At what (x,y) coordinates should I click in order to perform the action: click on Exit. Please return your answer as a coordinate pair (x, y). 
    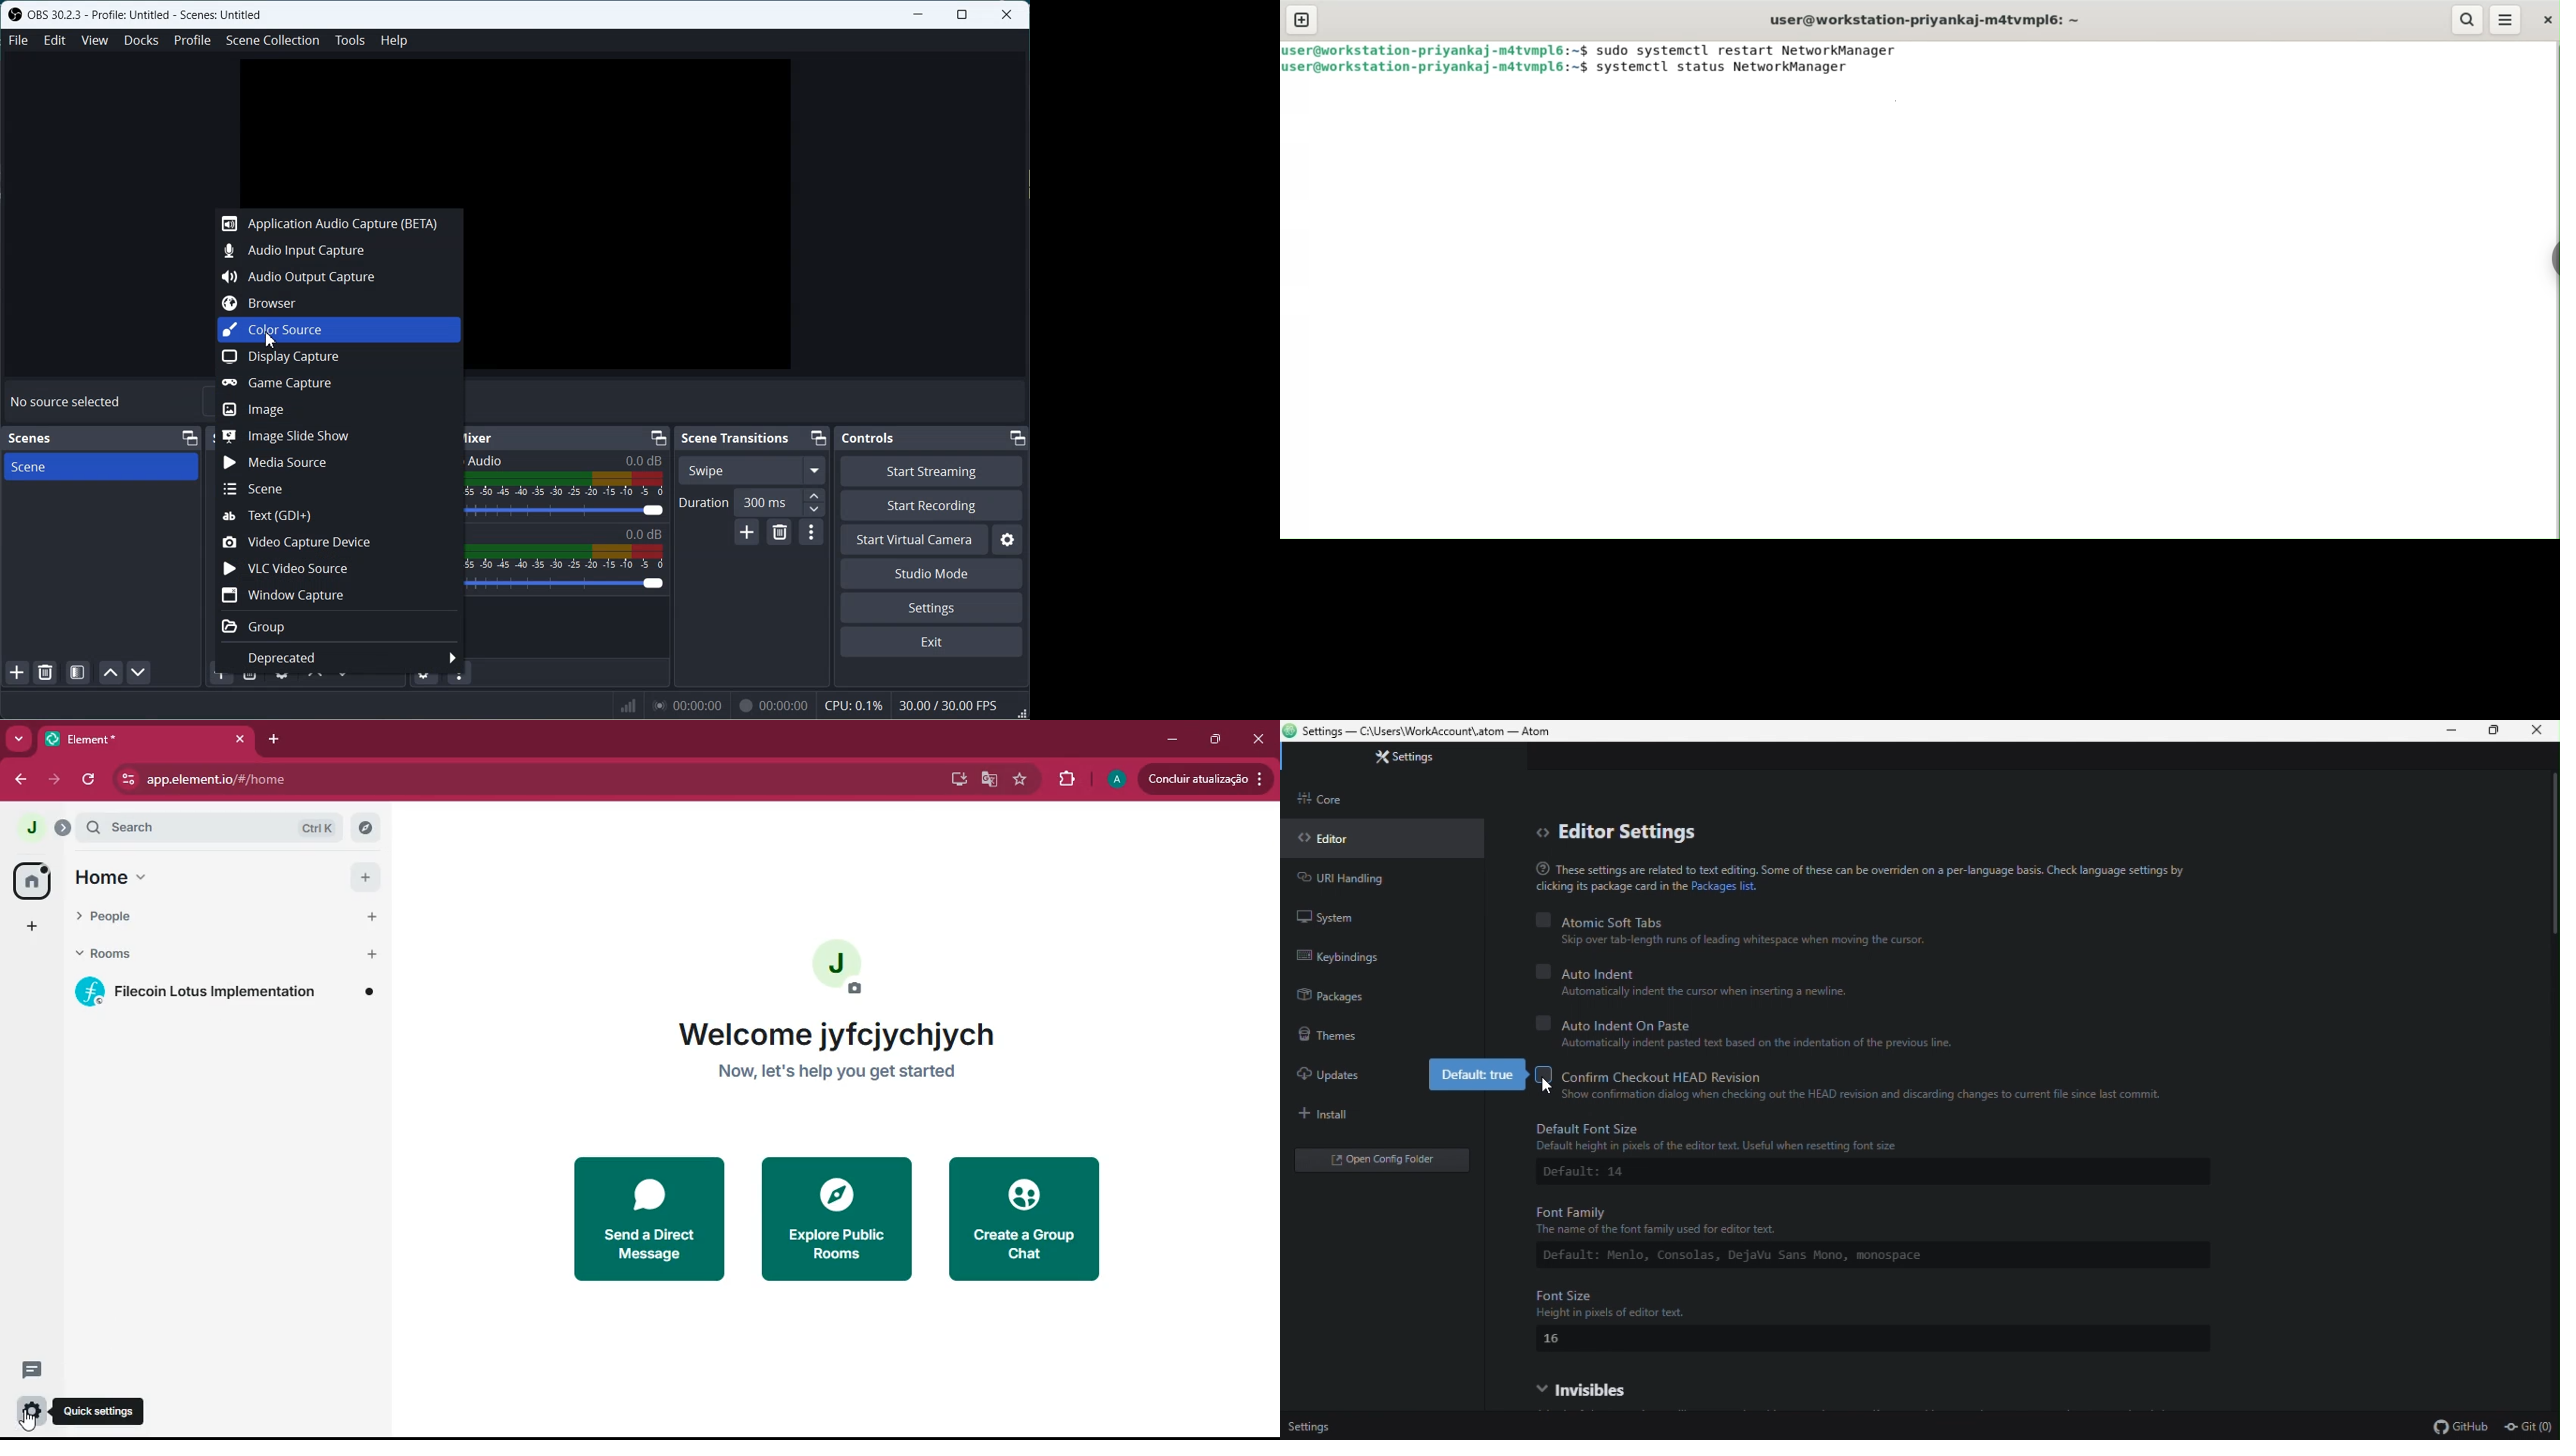
    Looking at the image, I should click on (931, 642).